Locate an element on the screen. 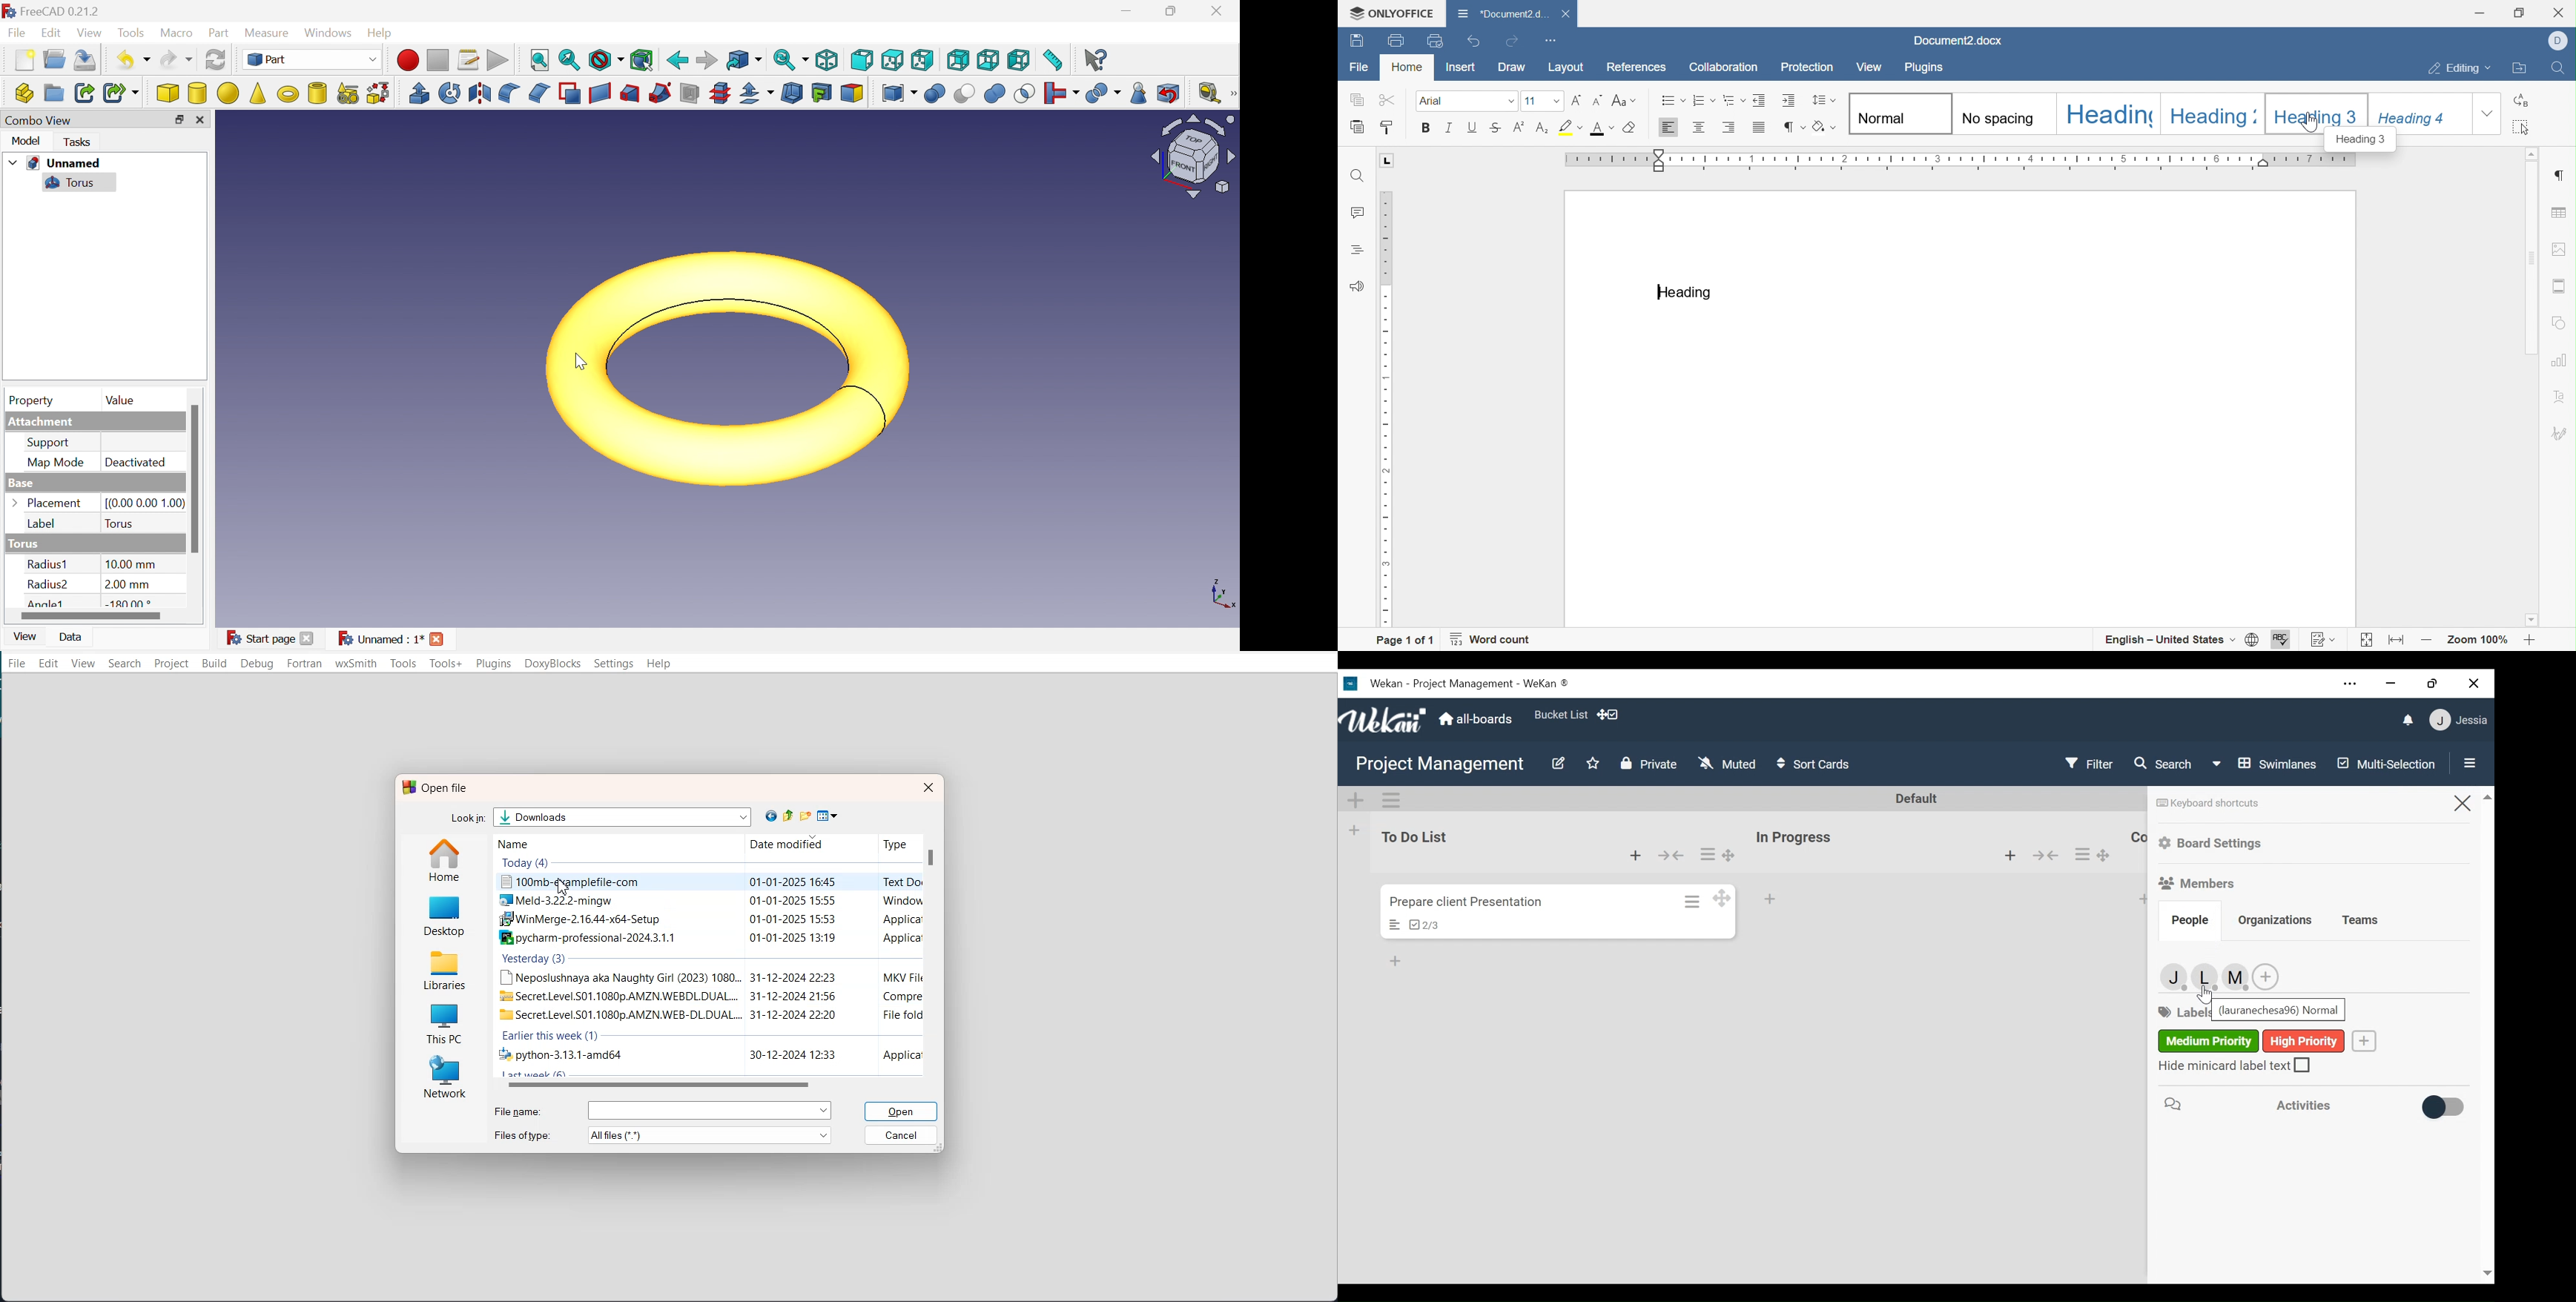 Image resolution: width=2576 pixels, height=1316 pixels. Open file location is located at coordinates (2520, 69).